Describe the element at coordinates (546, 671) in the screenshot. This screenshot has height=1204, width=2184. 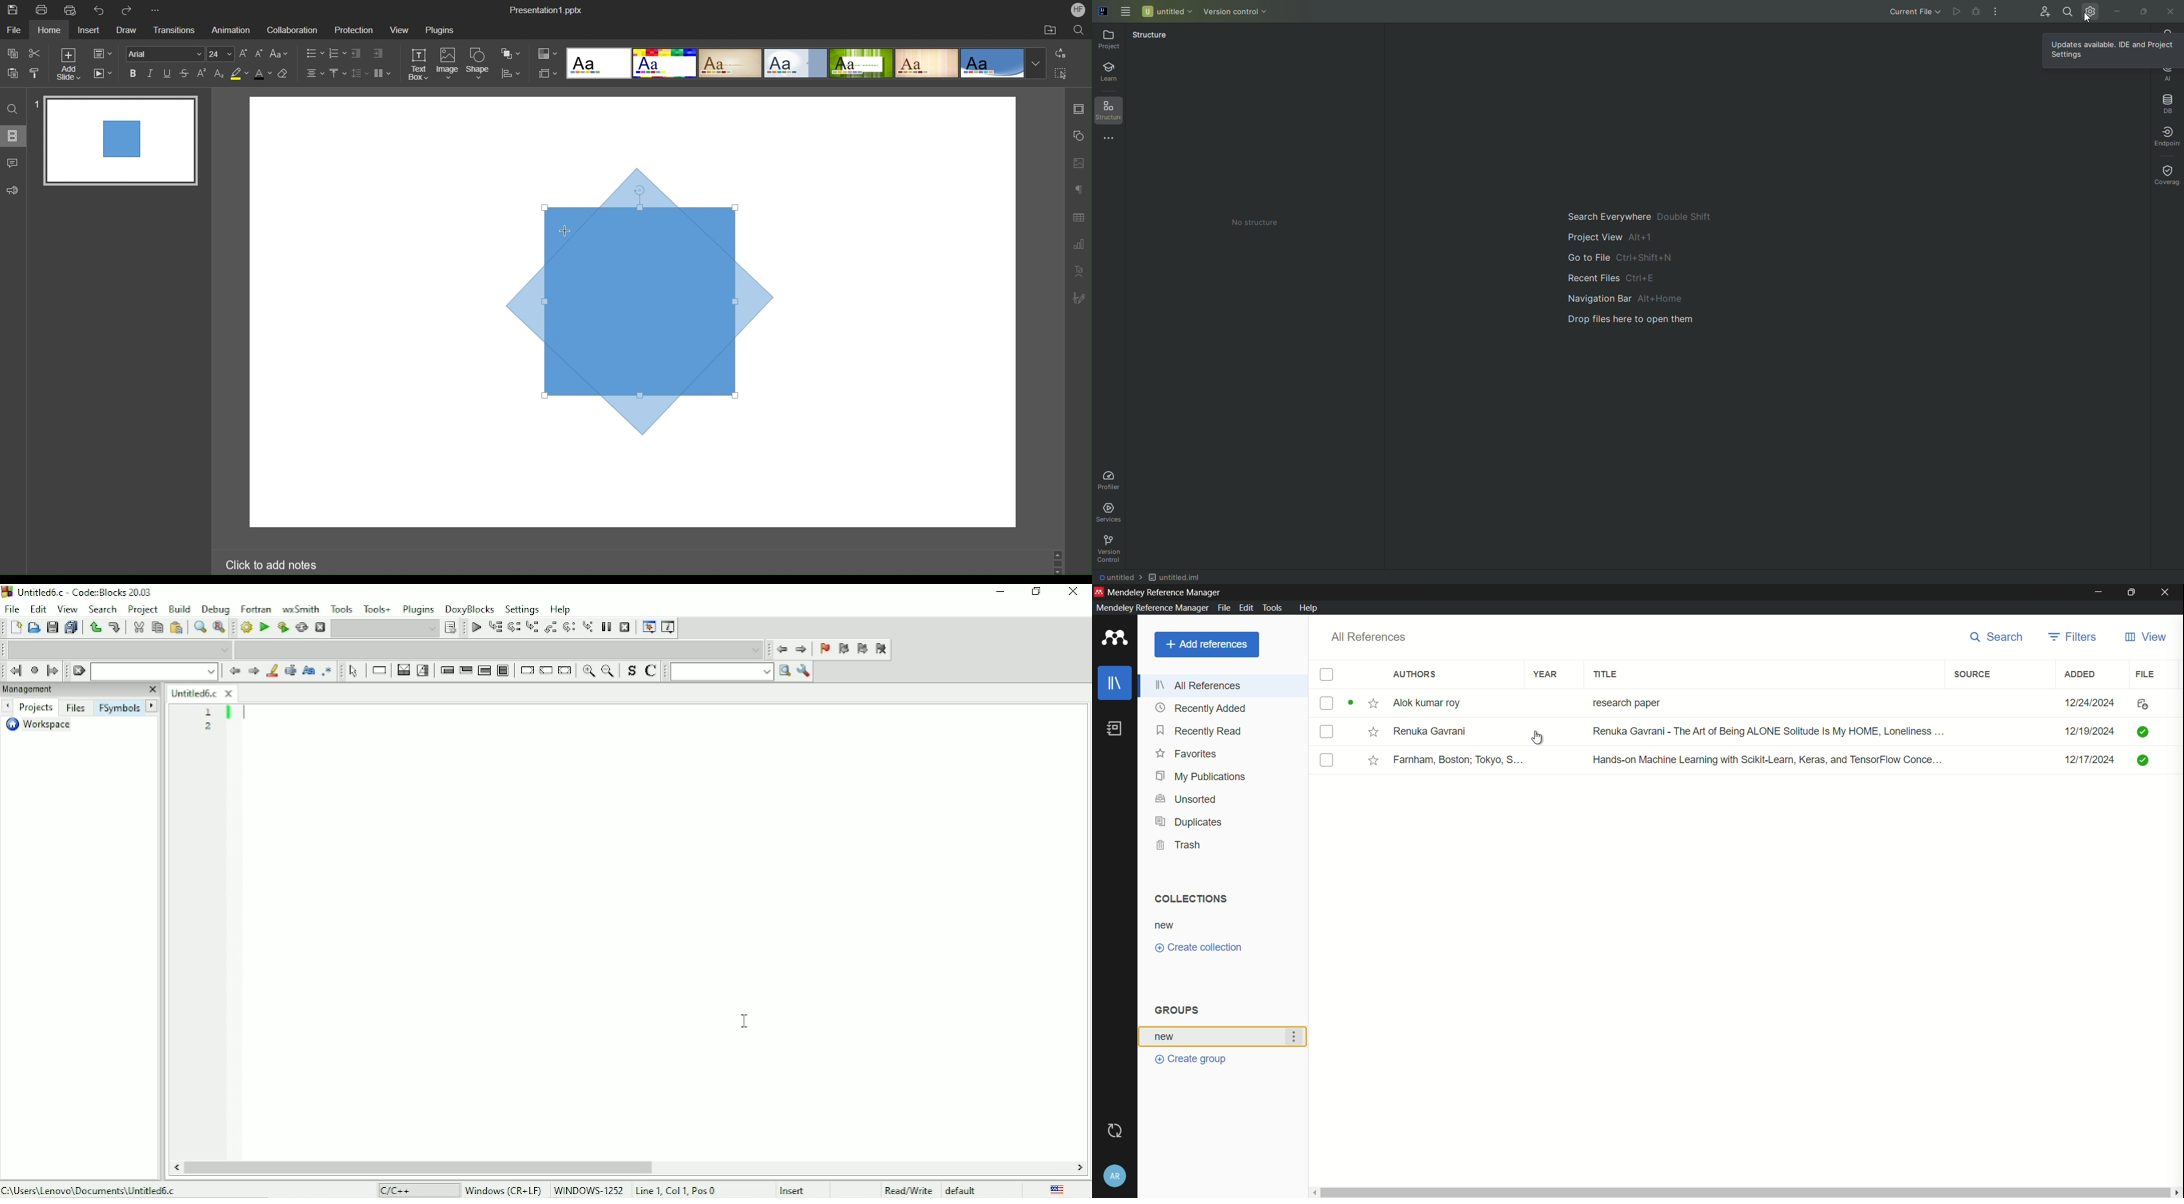
I see `Continue-instruction` at that location.